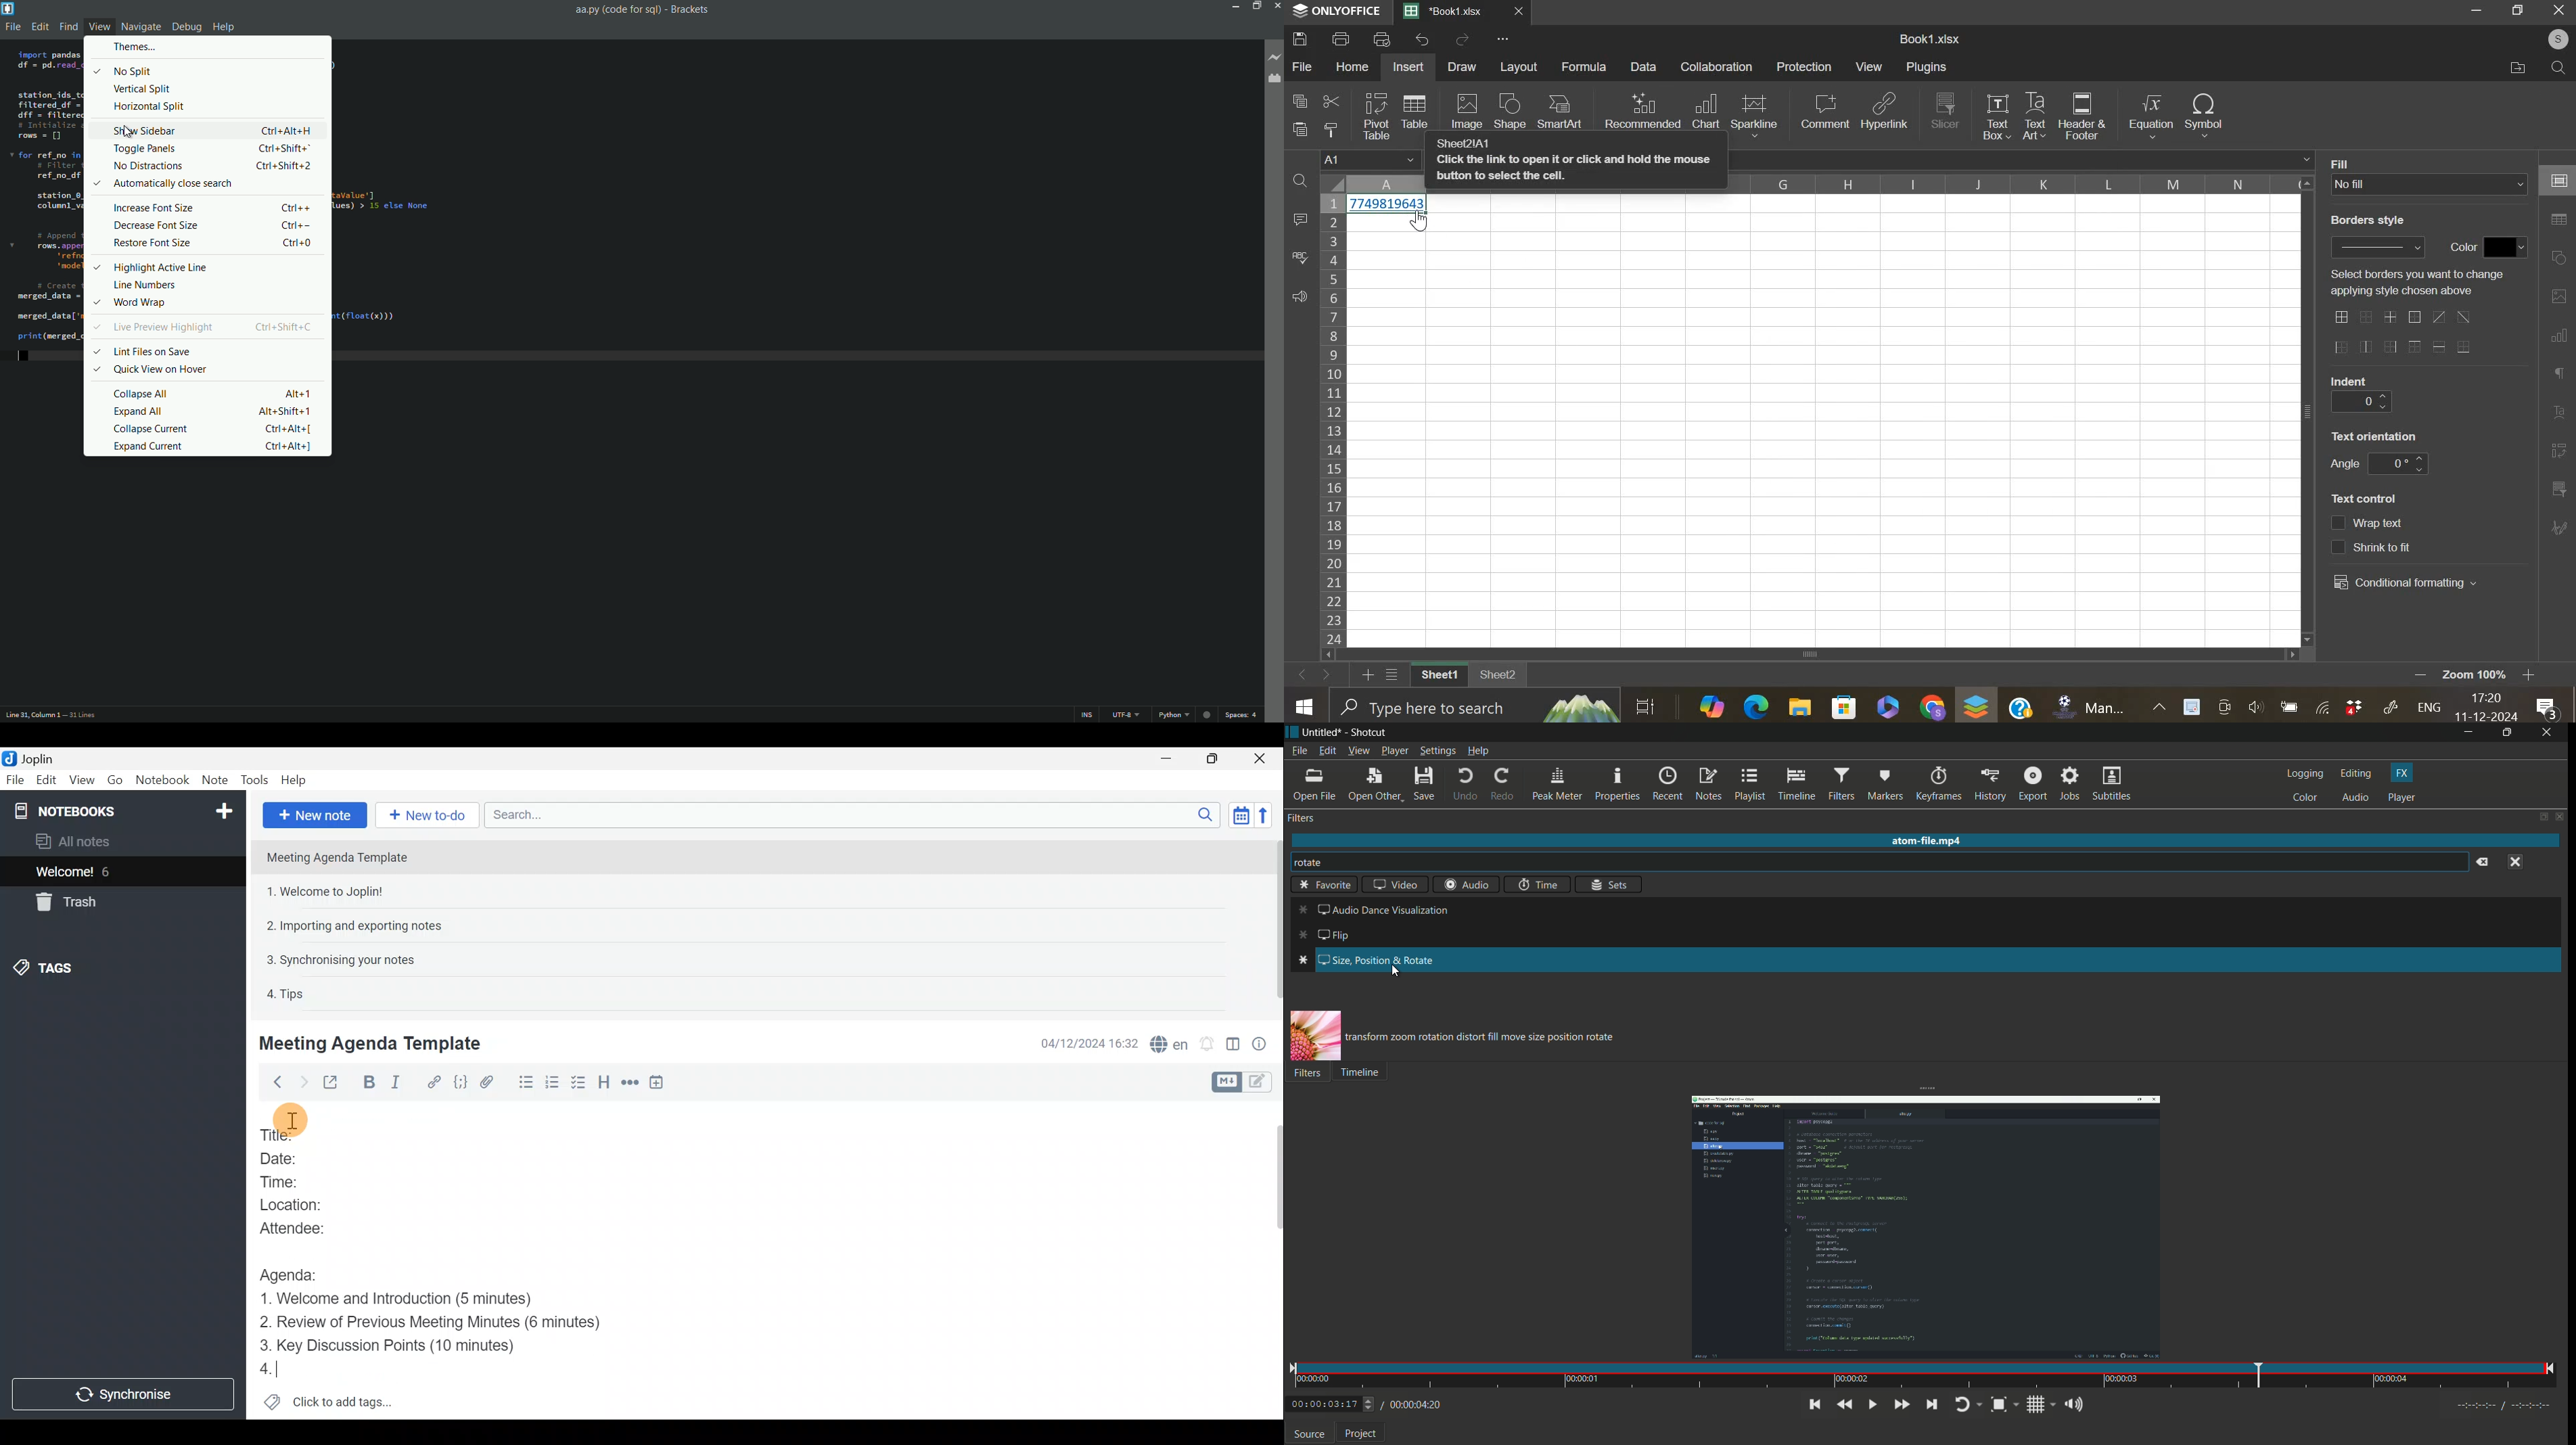 The image size is (2576, 1456). I want to click on Bold, so click(369, 1082).